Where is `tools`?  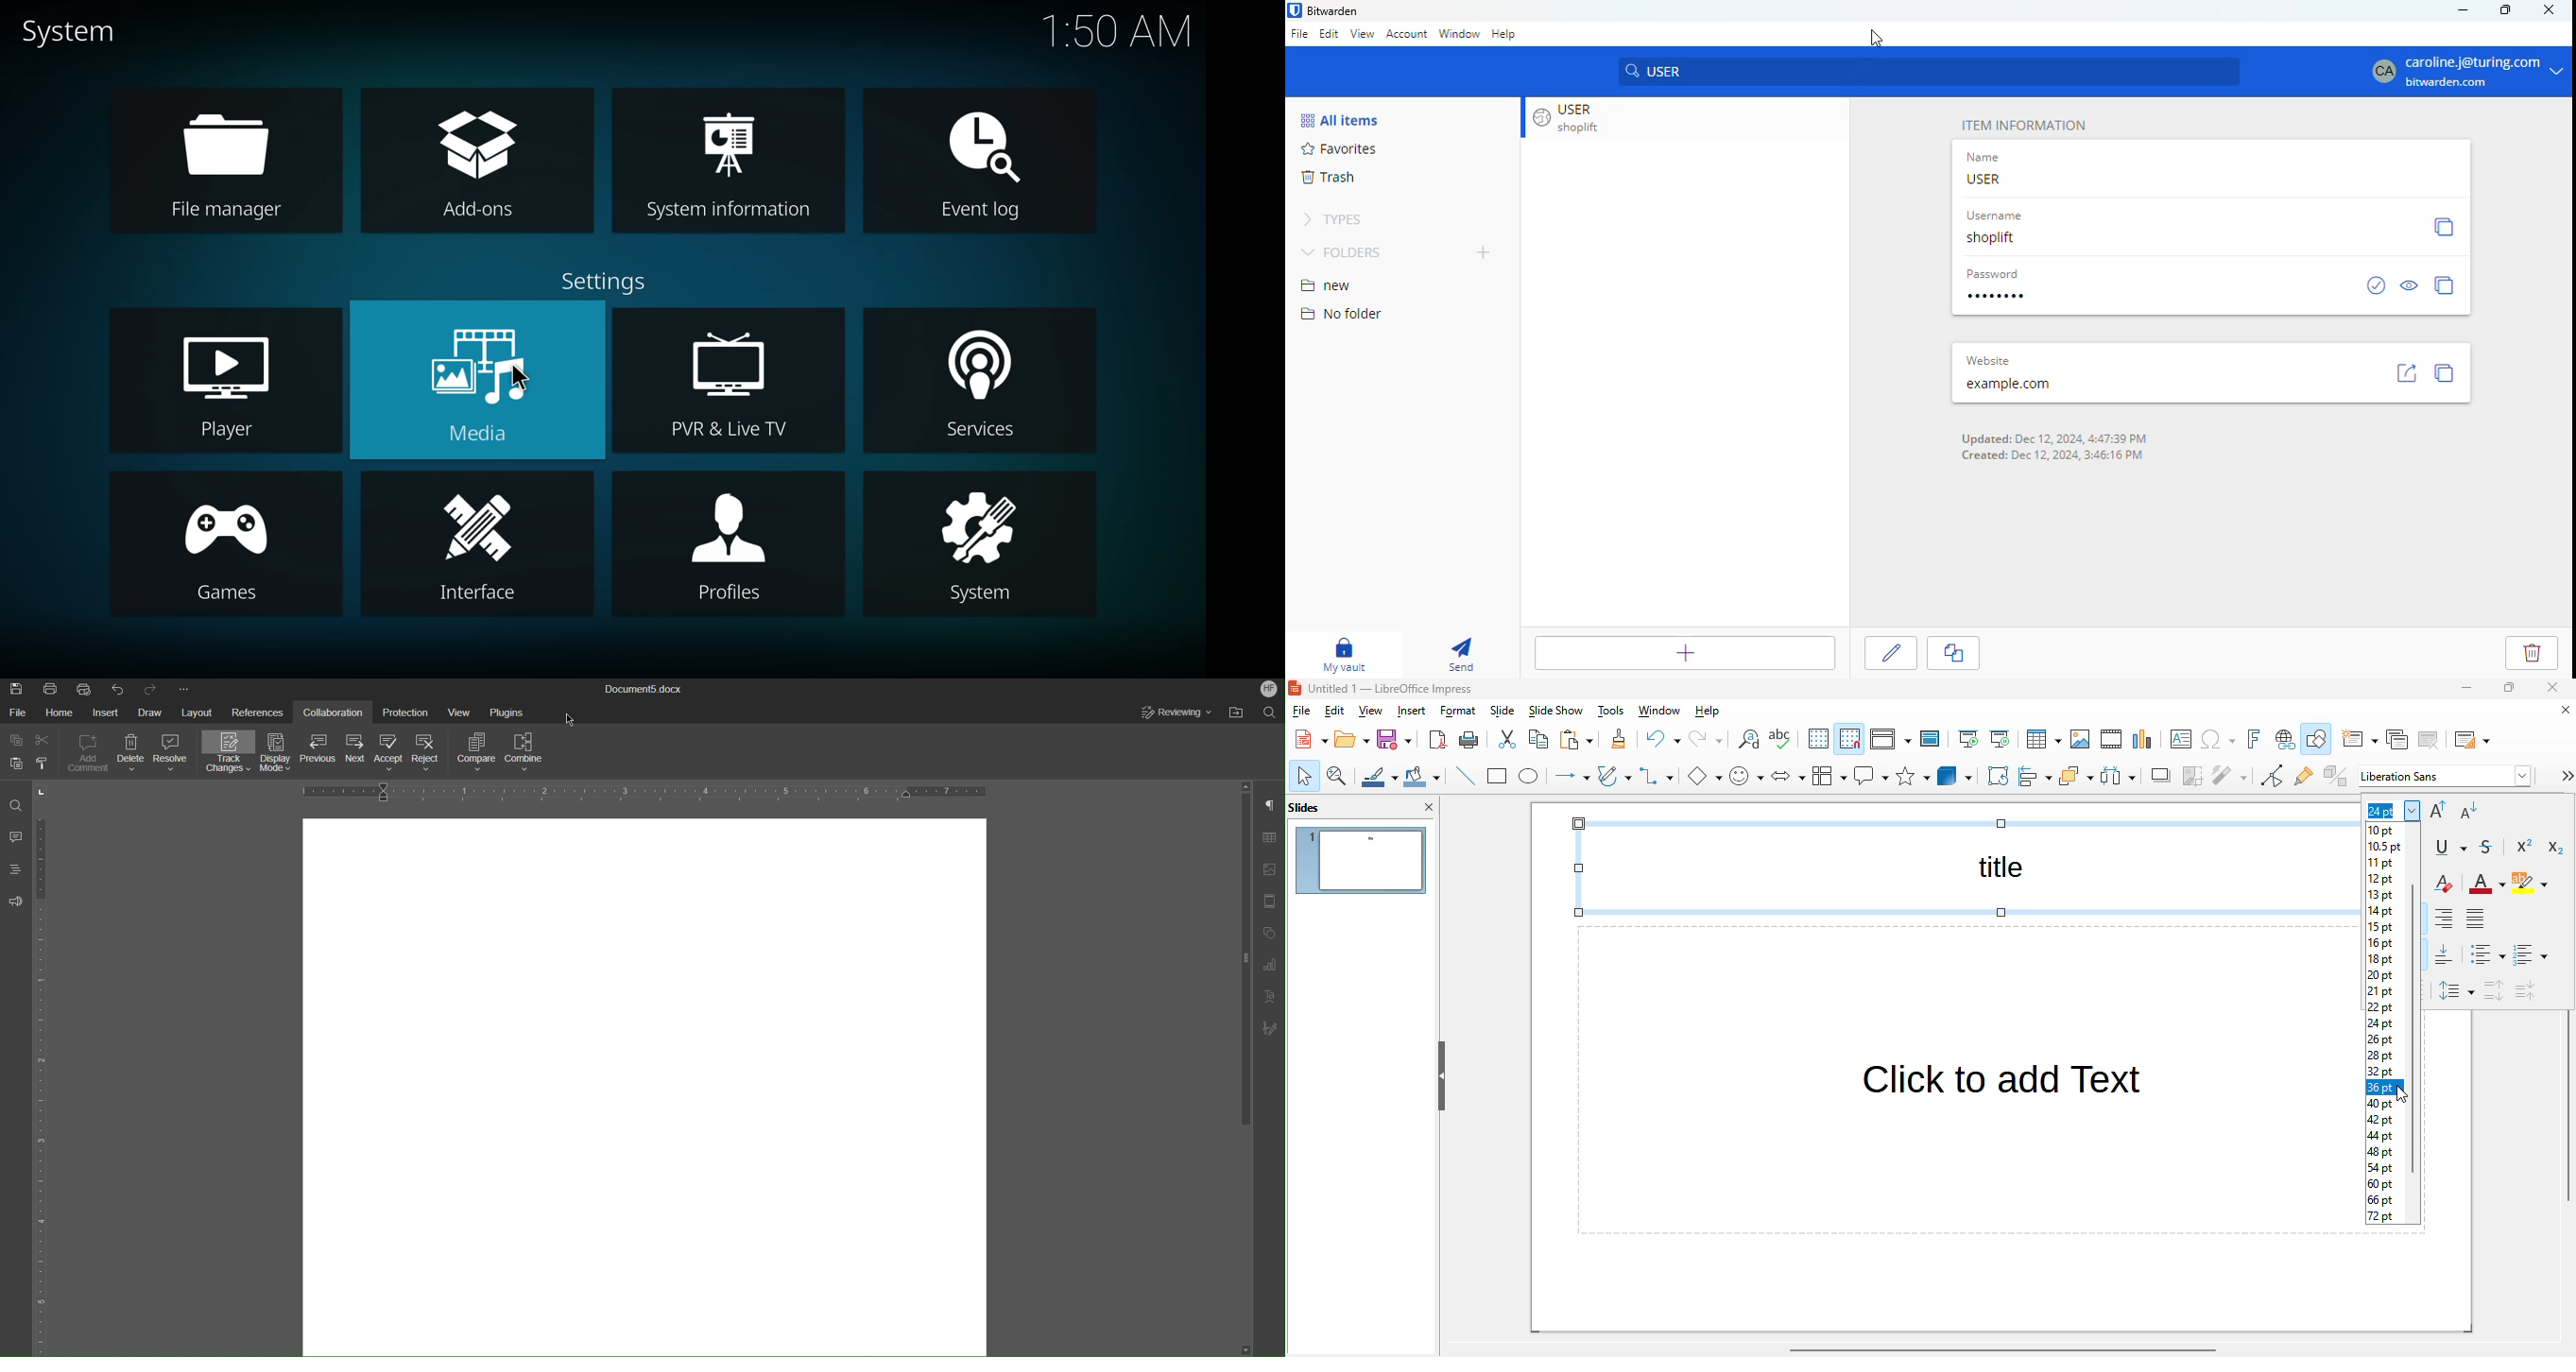
tools is located at coordinates (1611, 712).